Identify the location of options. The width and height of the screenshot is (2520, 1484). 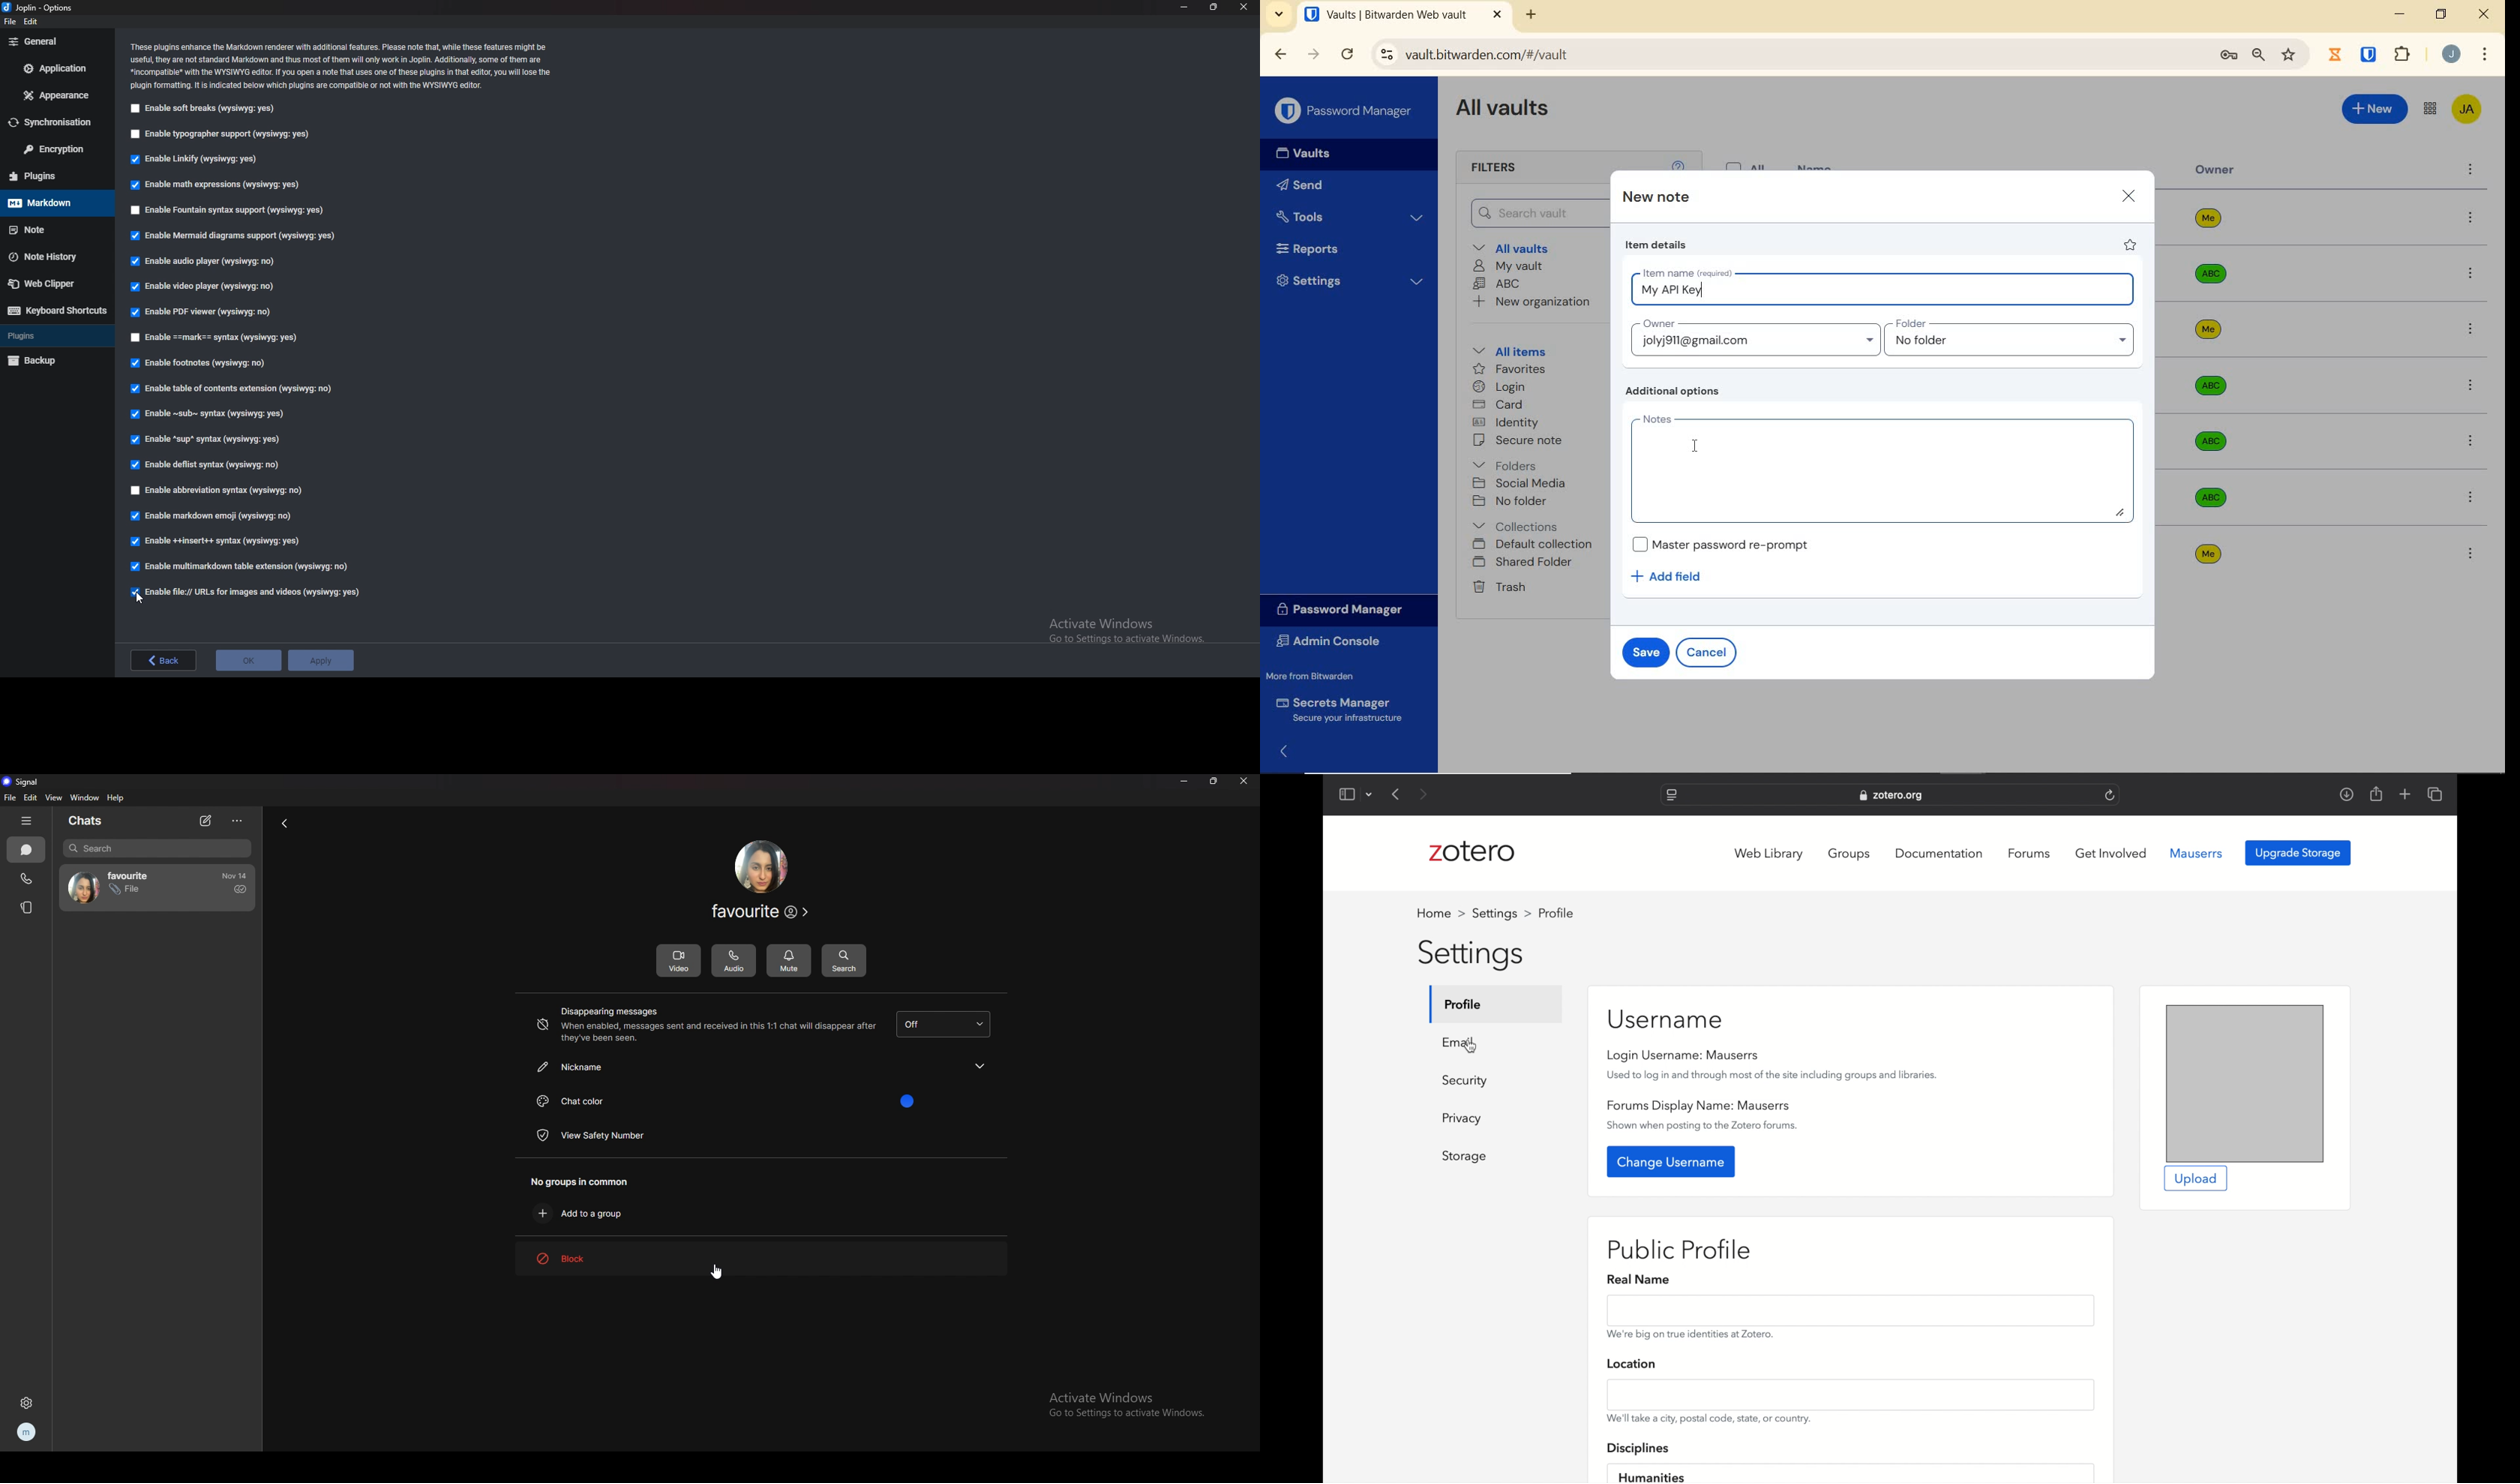
(240, 820).